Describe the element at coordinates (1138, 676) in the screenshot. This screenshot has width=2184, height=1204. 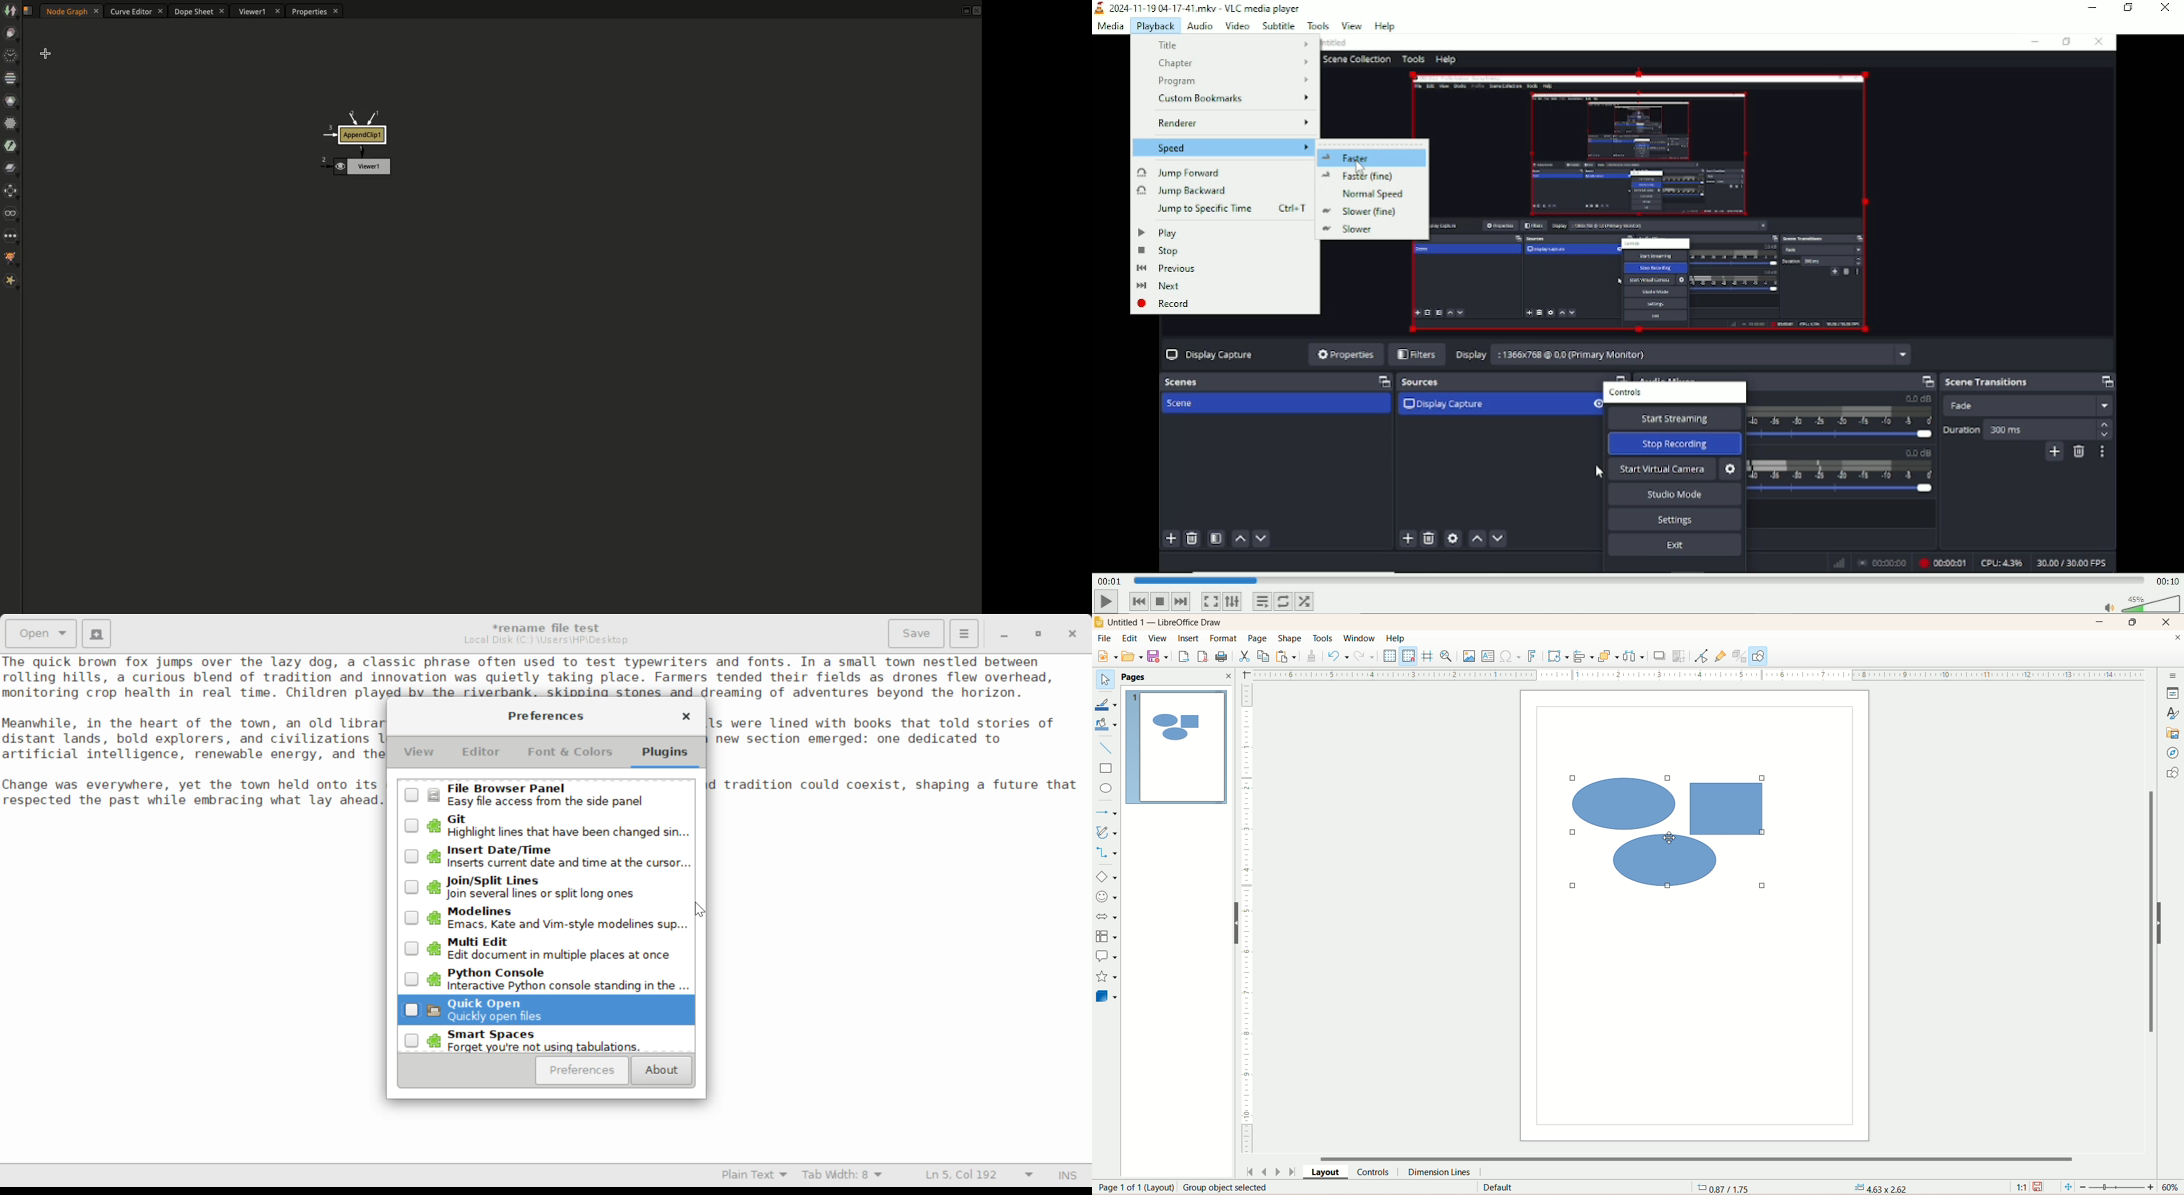
I see `pages` at that location.